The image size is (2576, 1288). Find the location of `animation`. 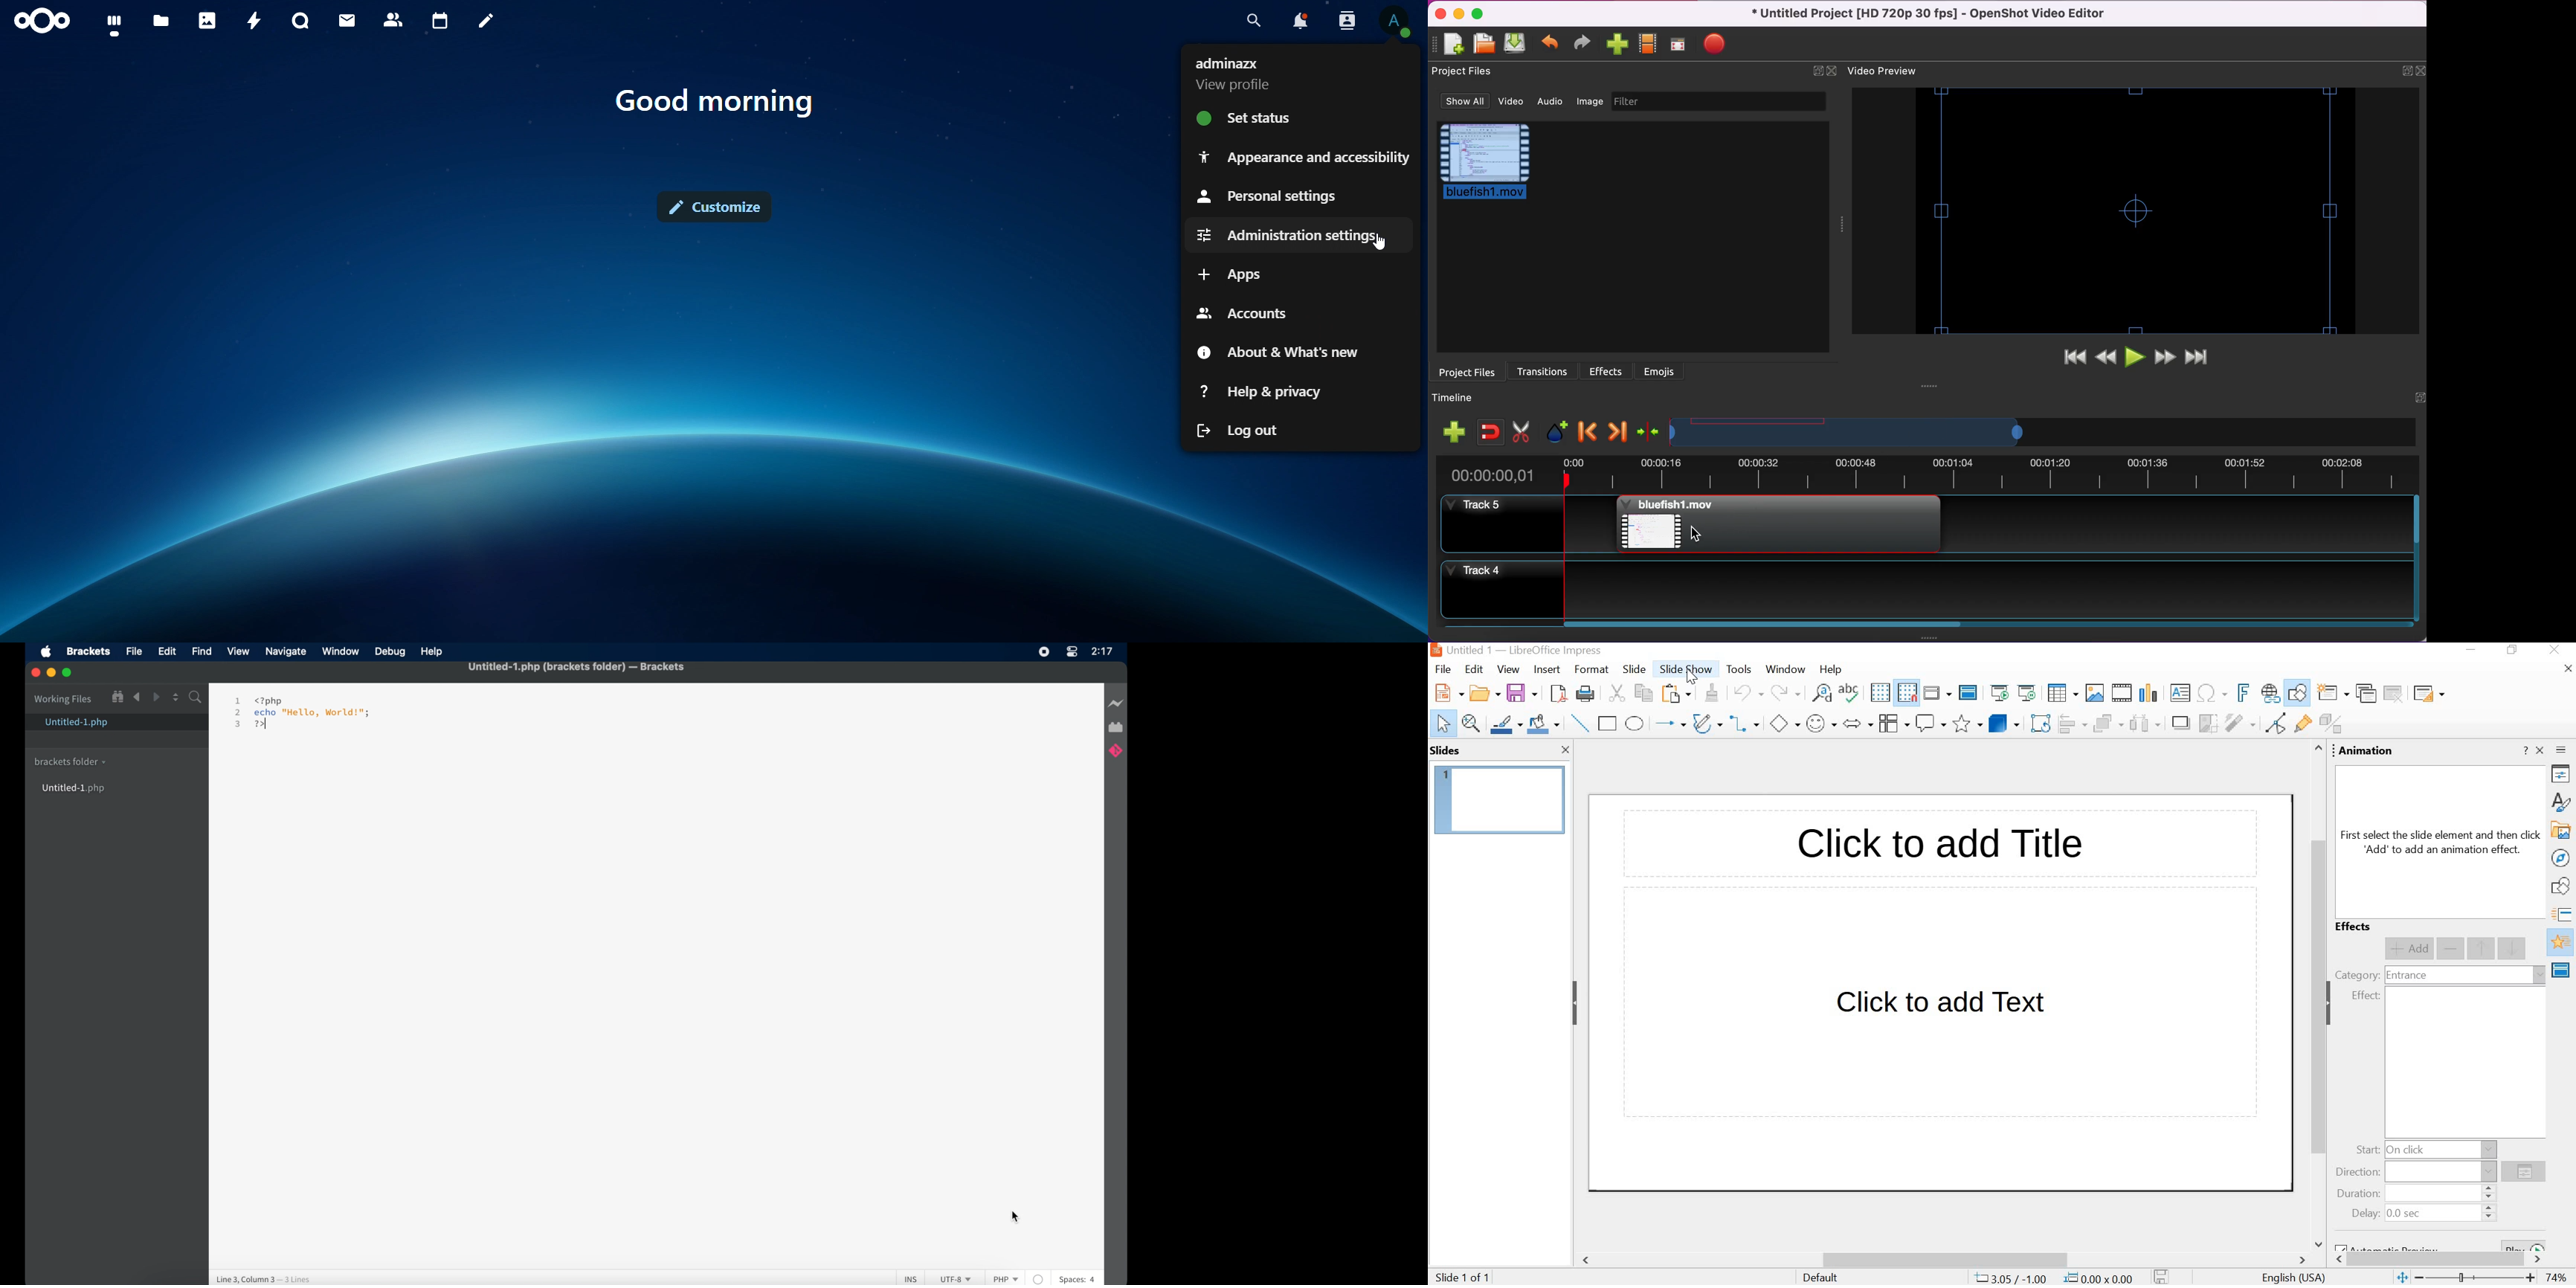

animation is located at coordinates (2562, 943).